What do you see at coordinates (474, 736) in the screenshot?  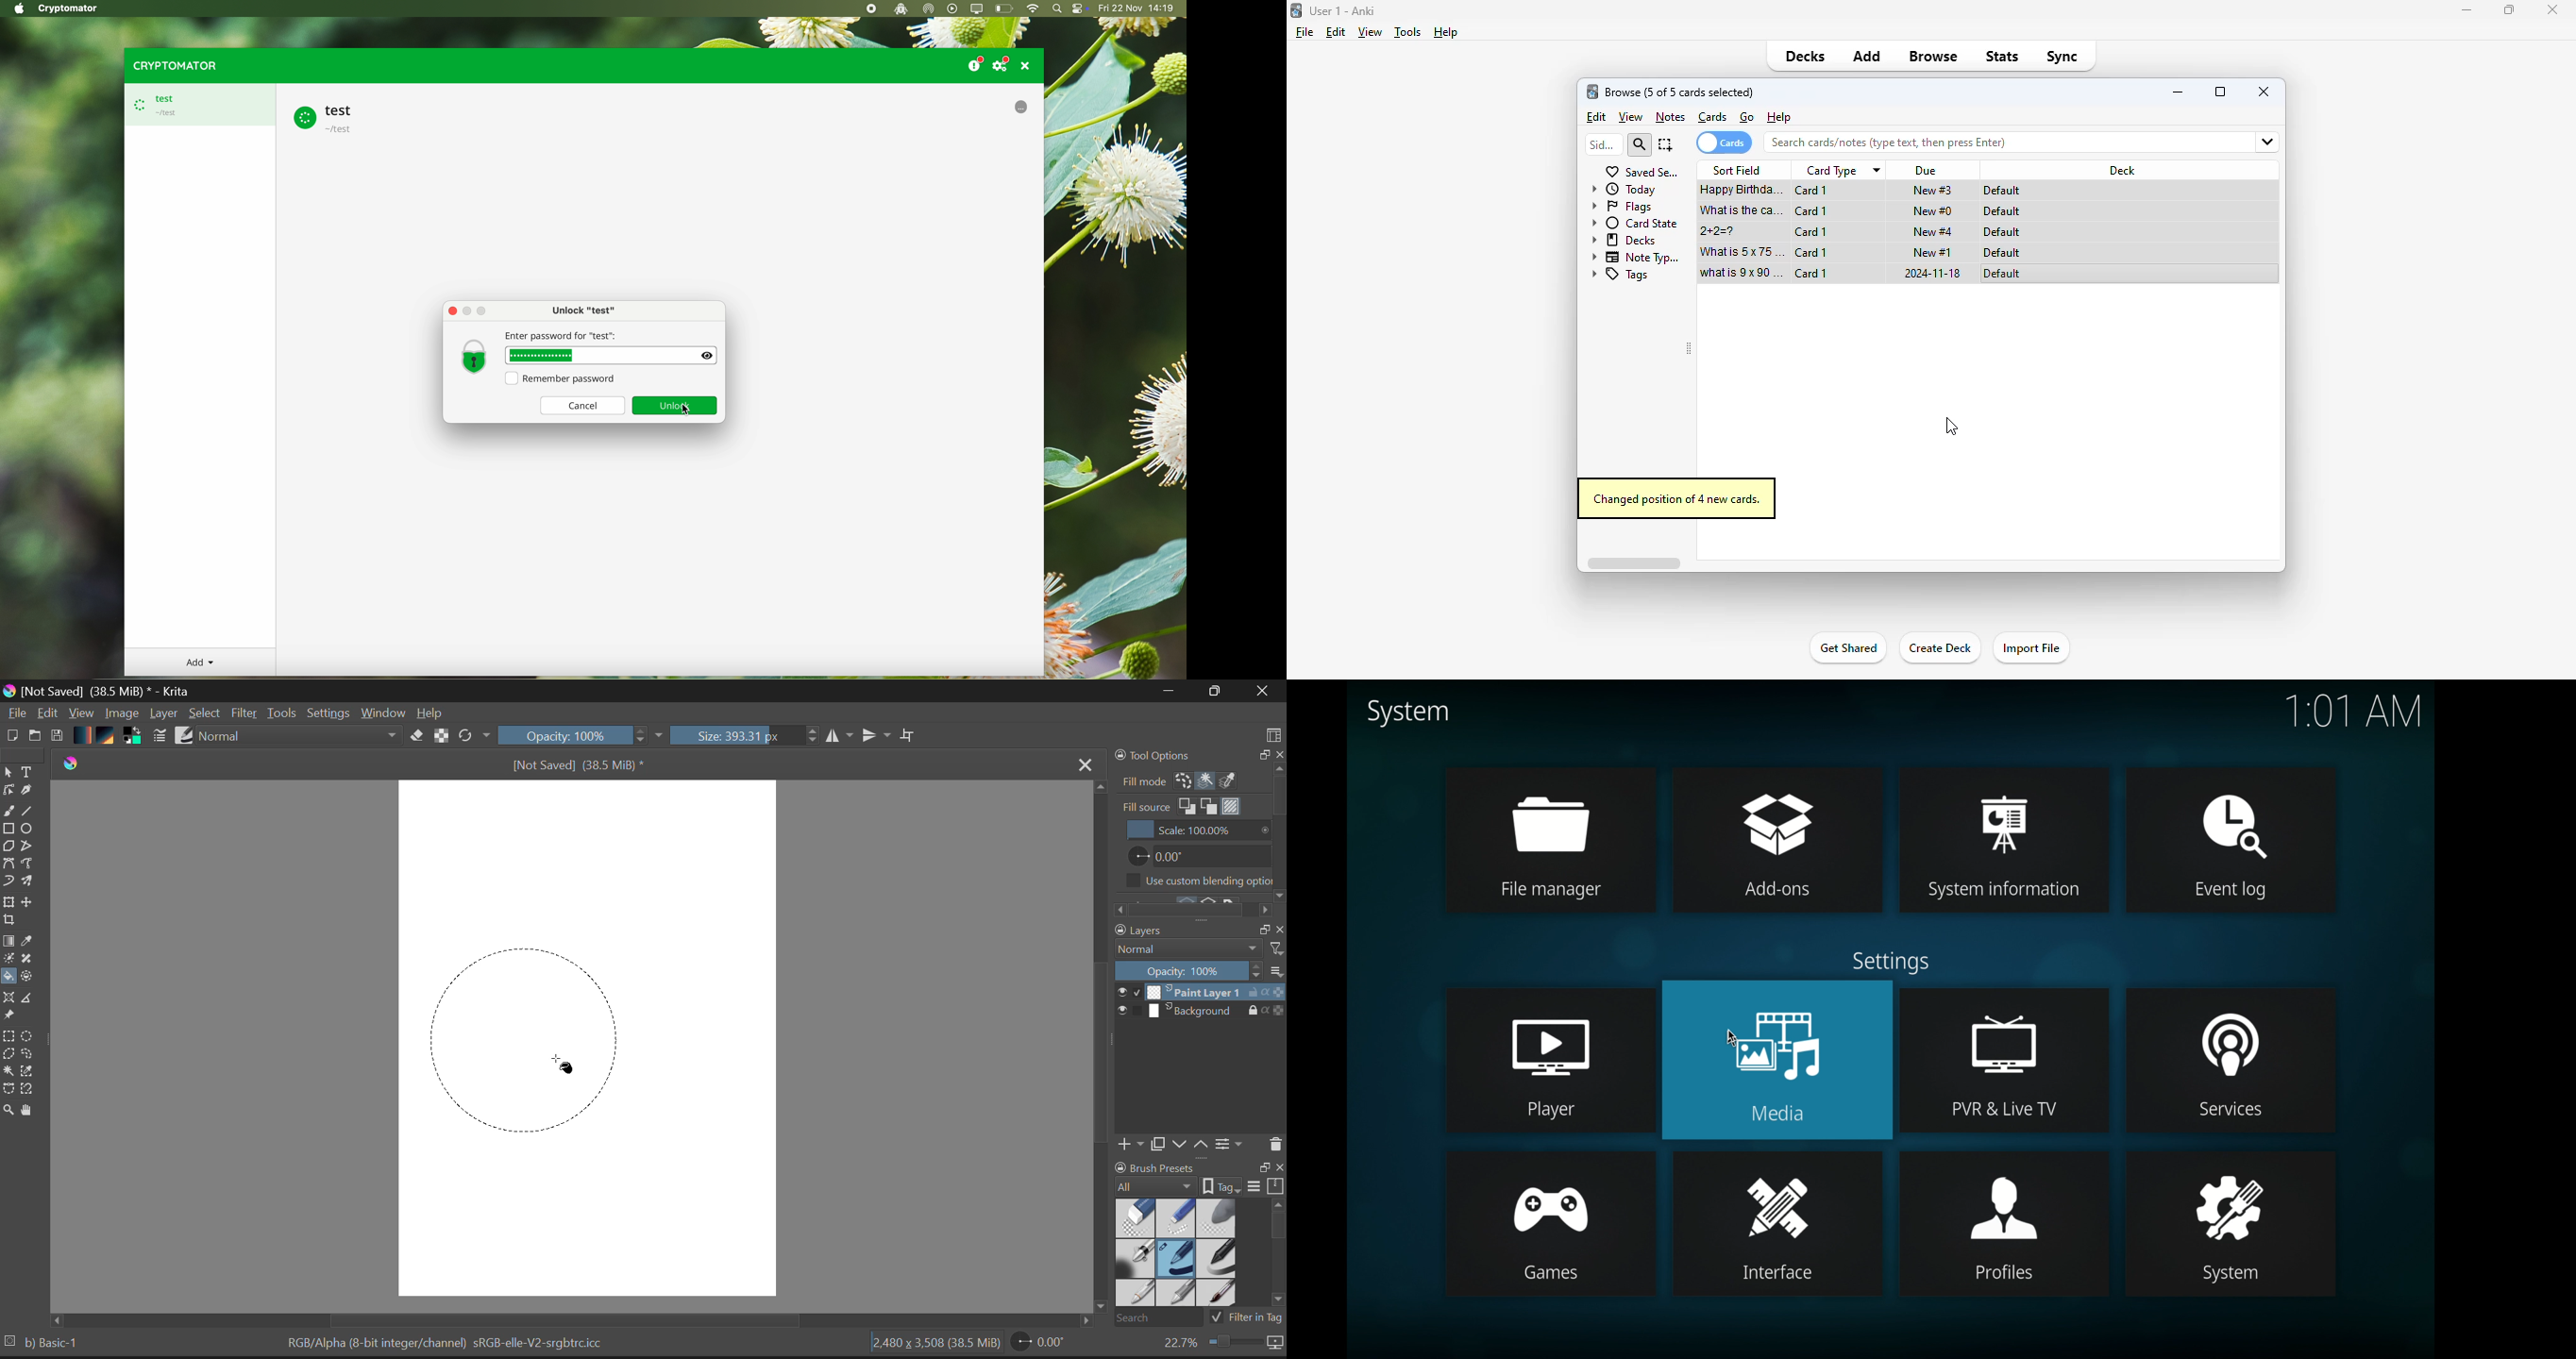 I see `Refresh` at bounding box center [474, 736].